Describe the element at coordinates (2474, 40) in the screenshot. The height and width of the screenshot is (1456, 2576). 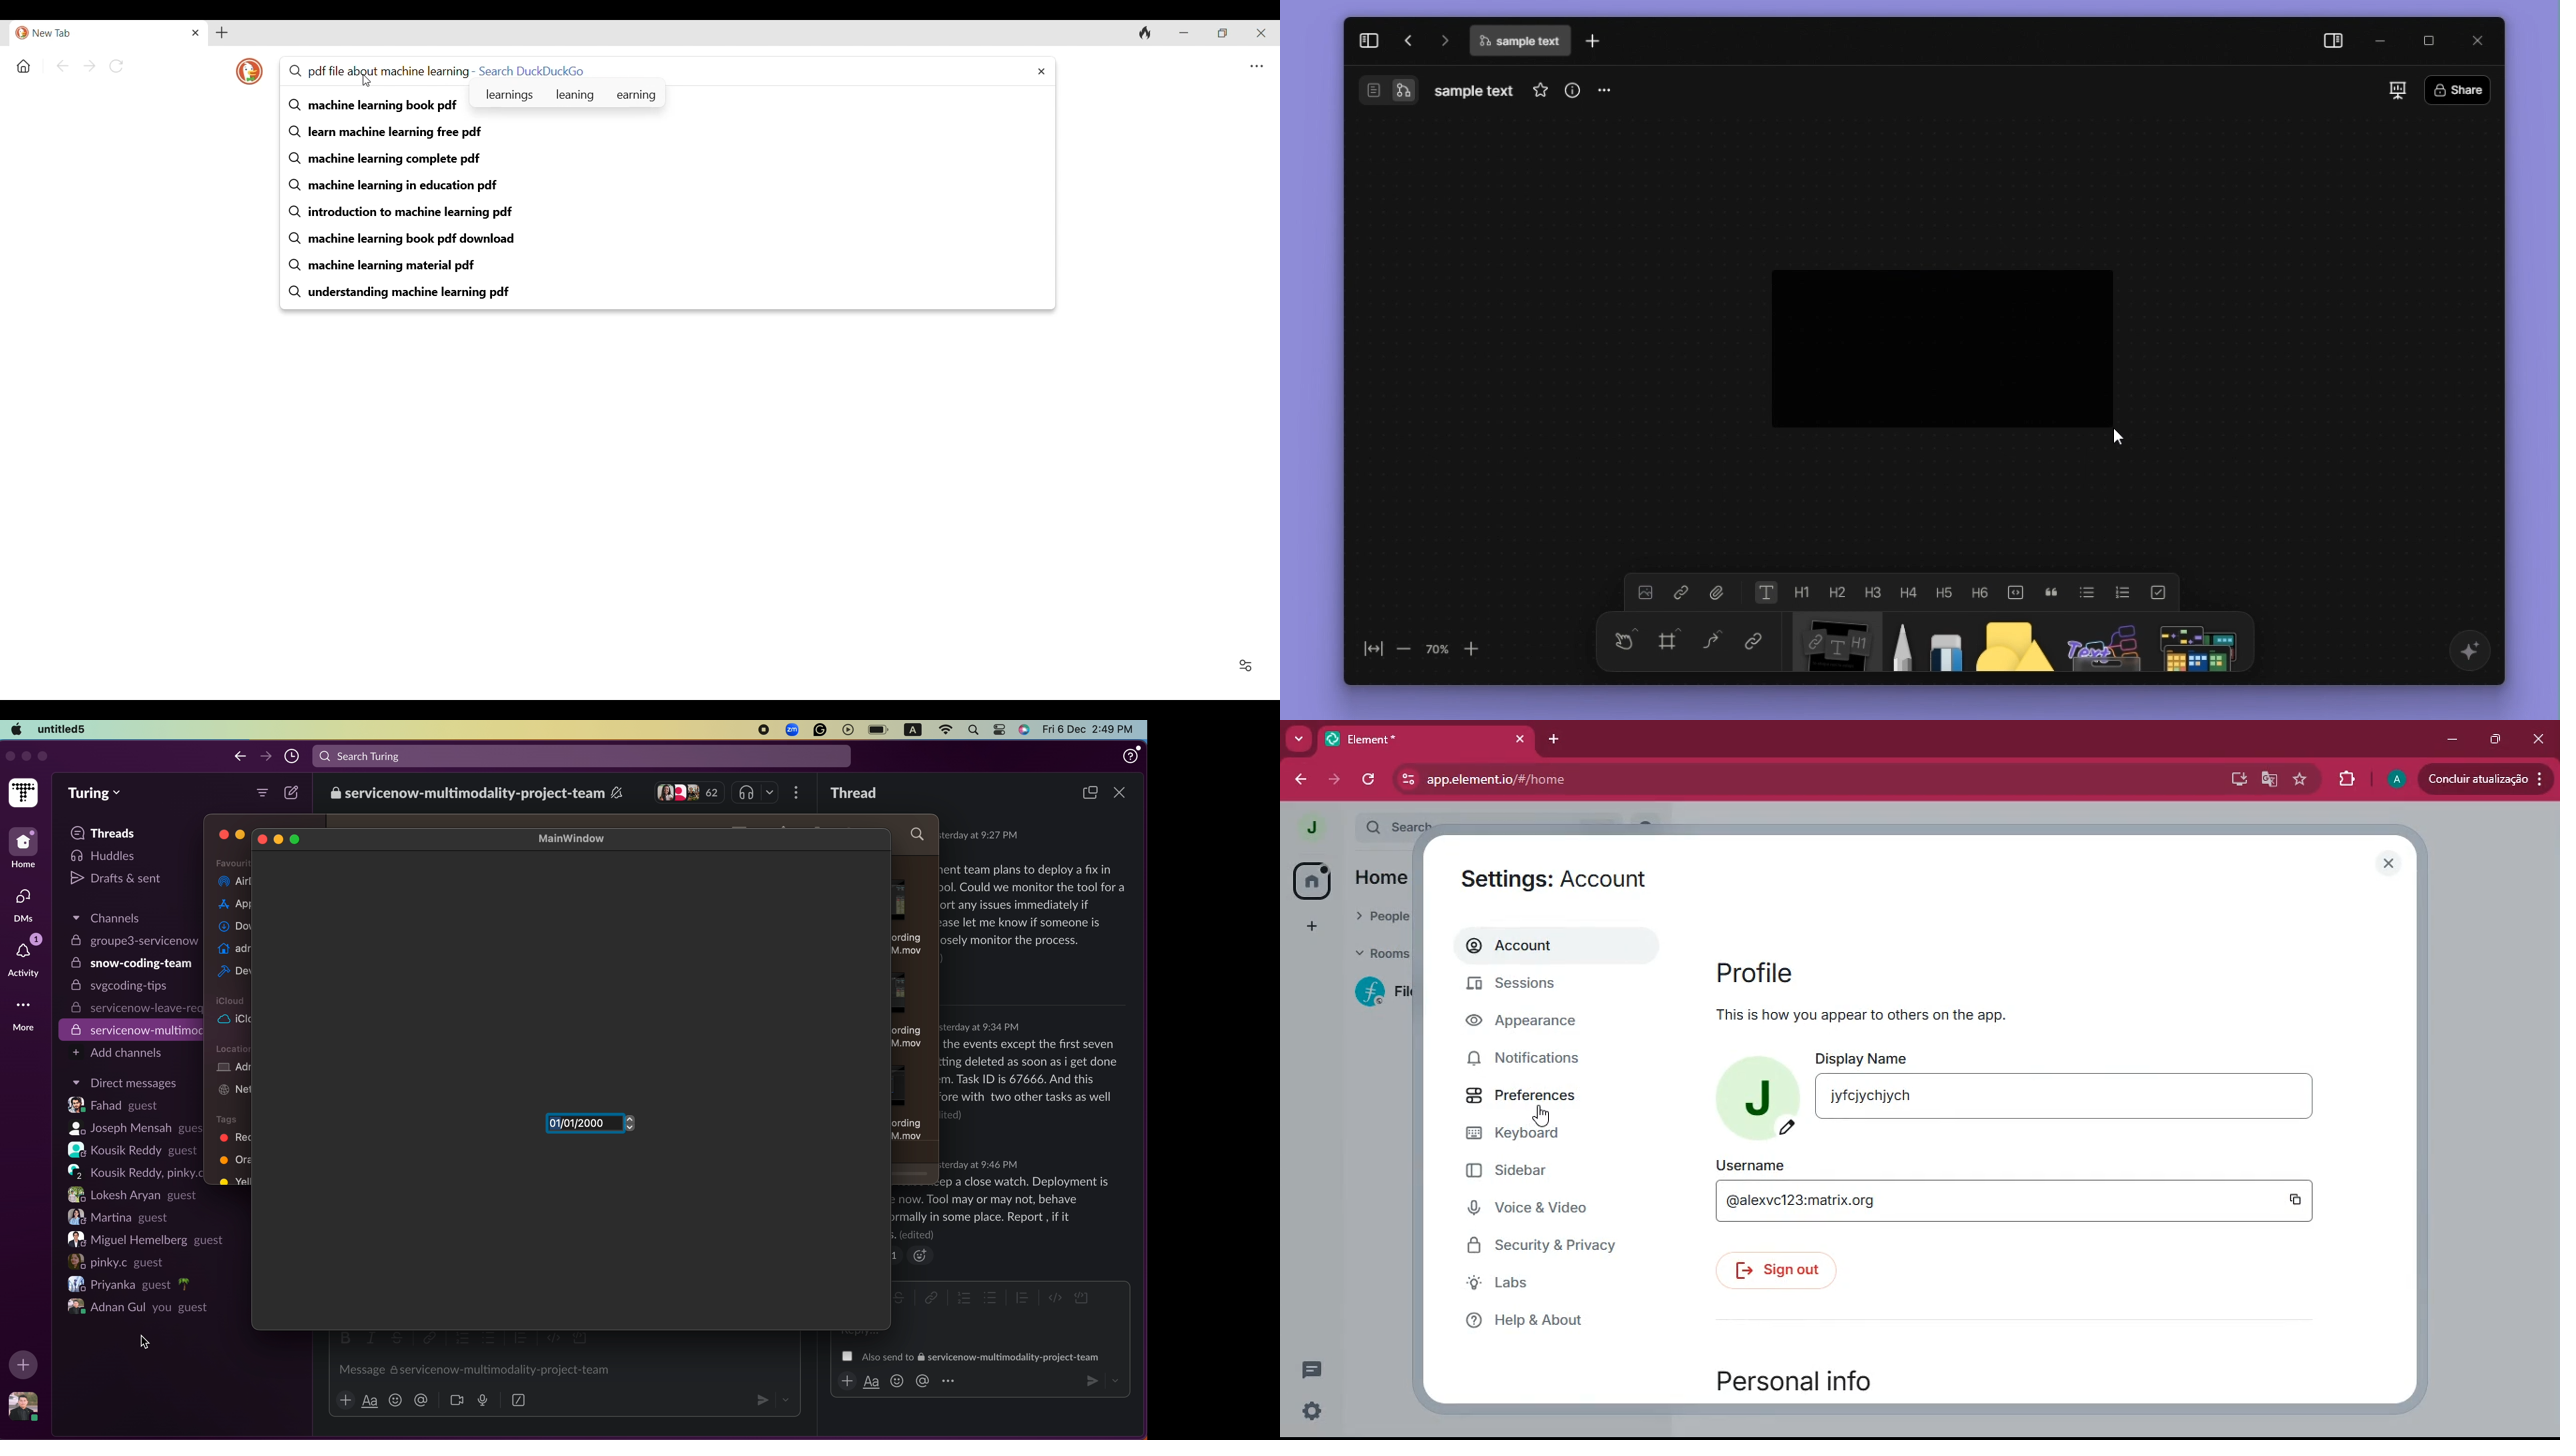
I see `close` at that location.